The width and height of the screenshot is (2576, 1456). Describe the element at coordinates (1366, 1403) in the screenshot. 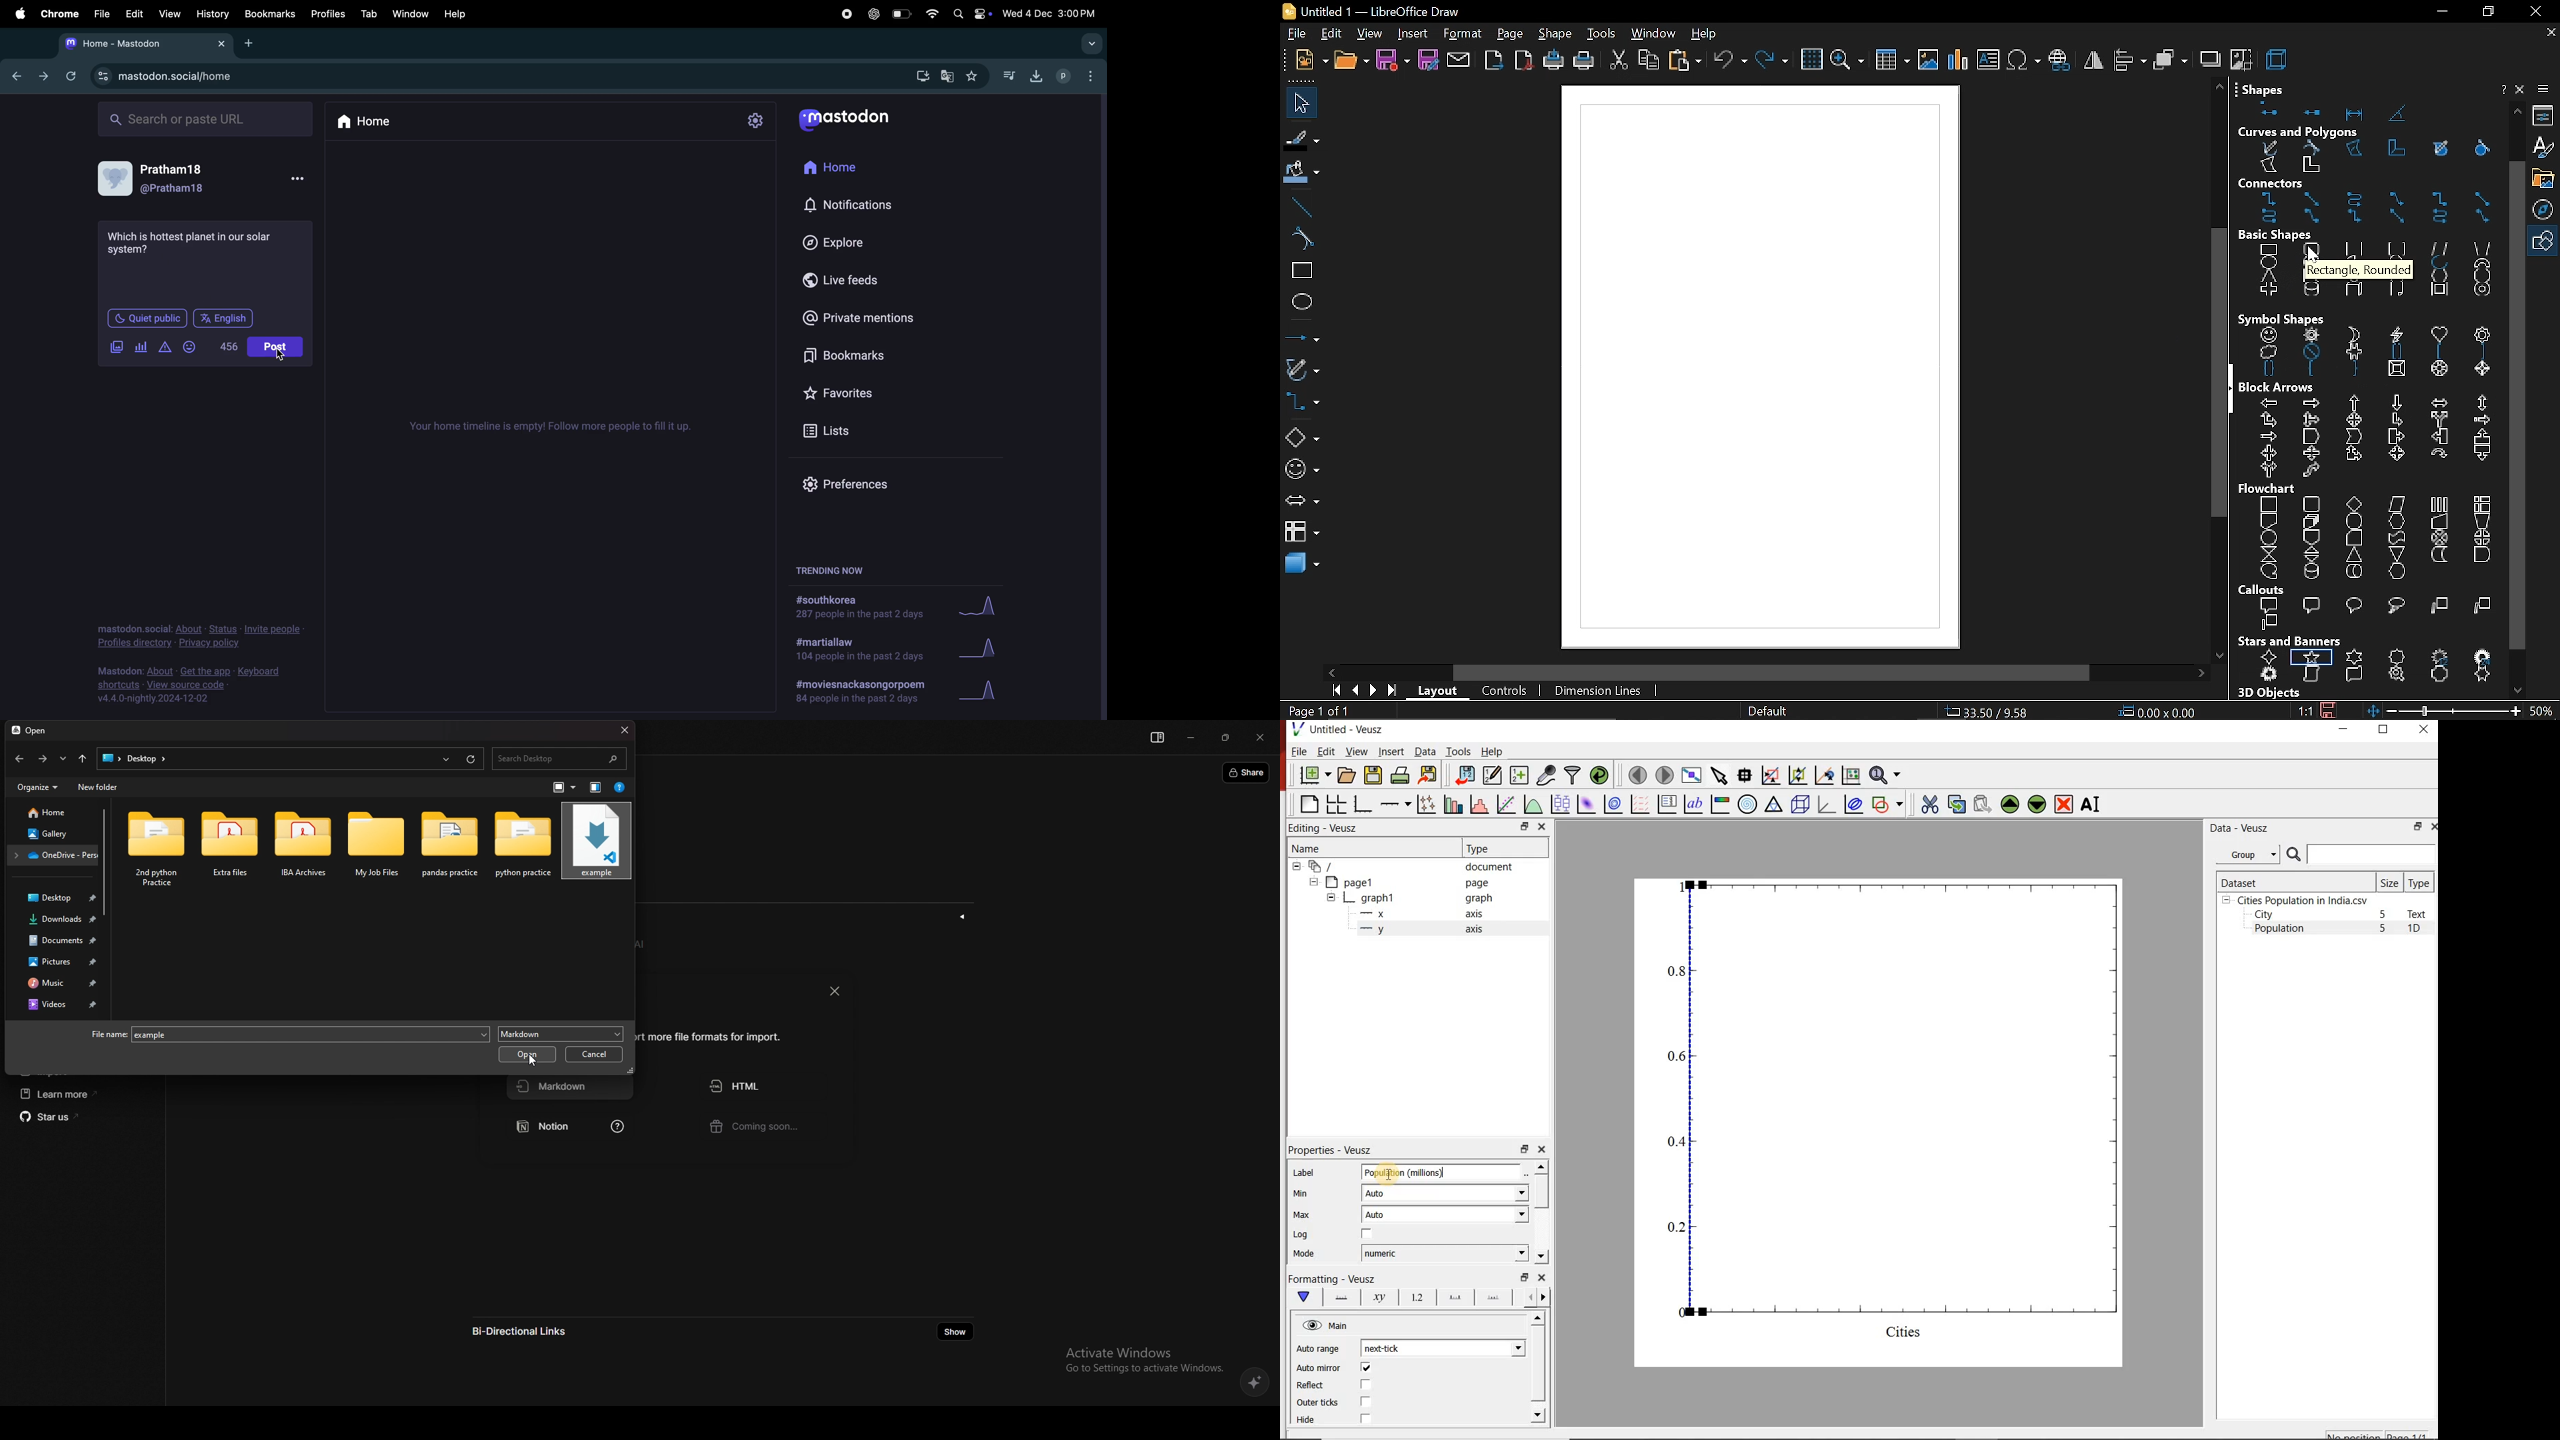

I see `check/uncheck` at that location.